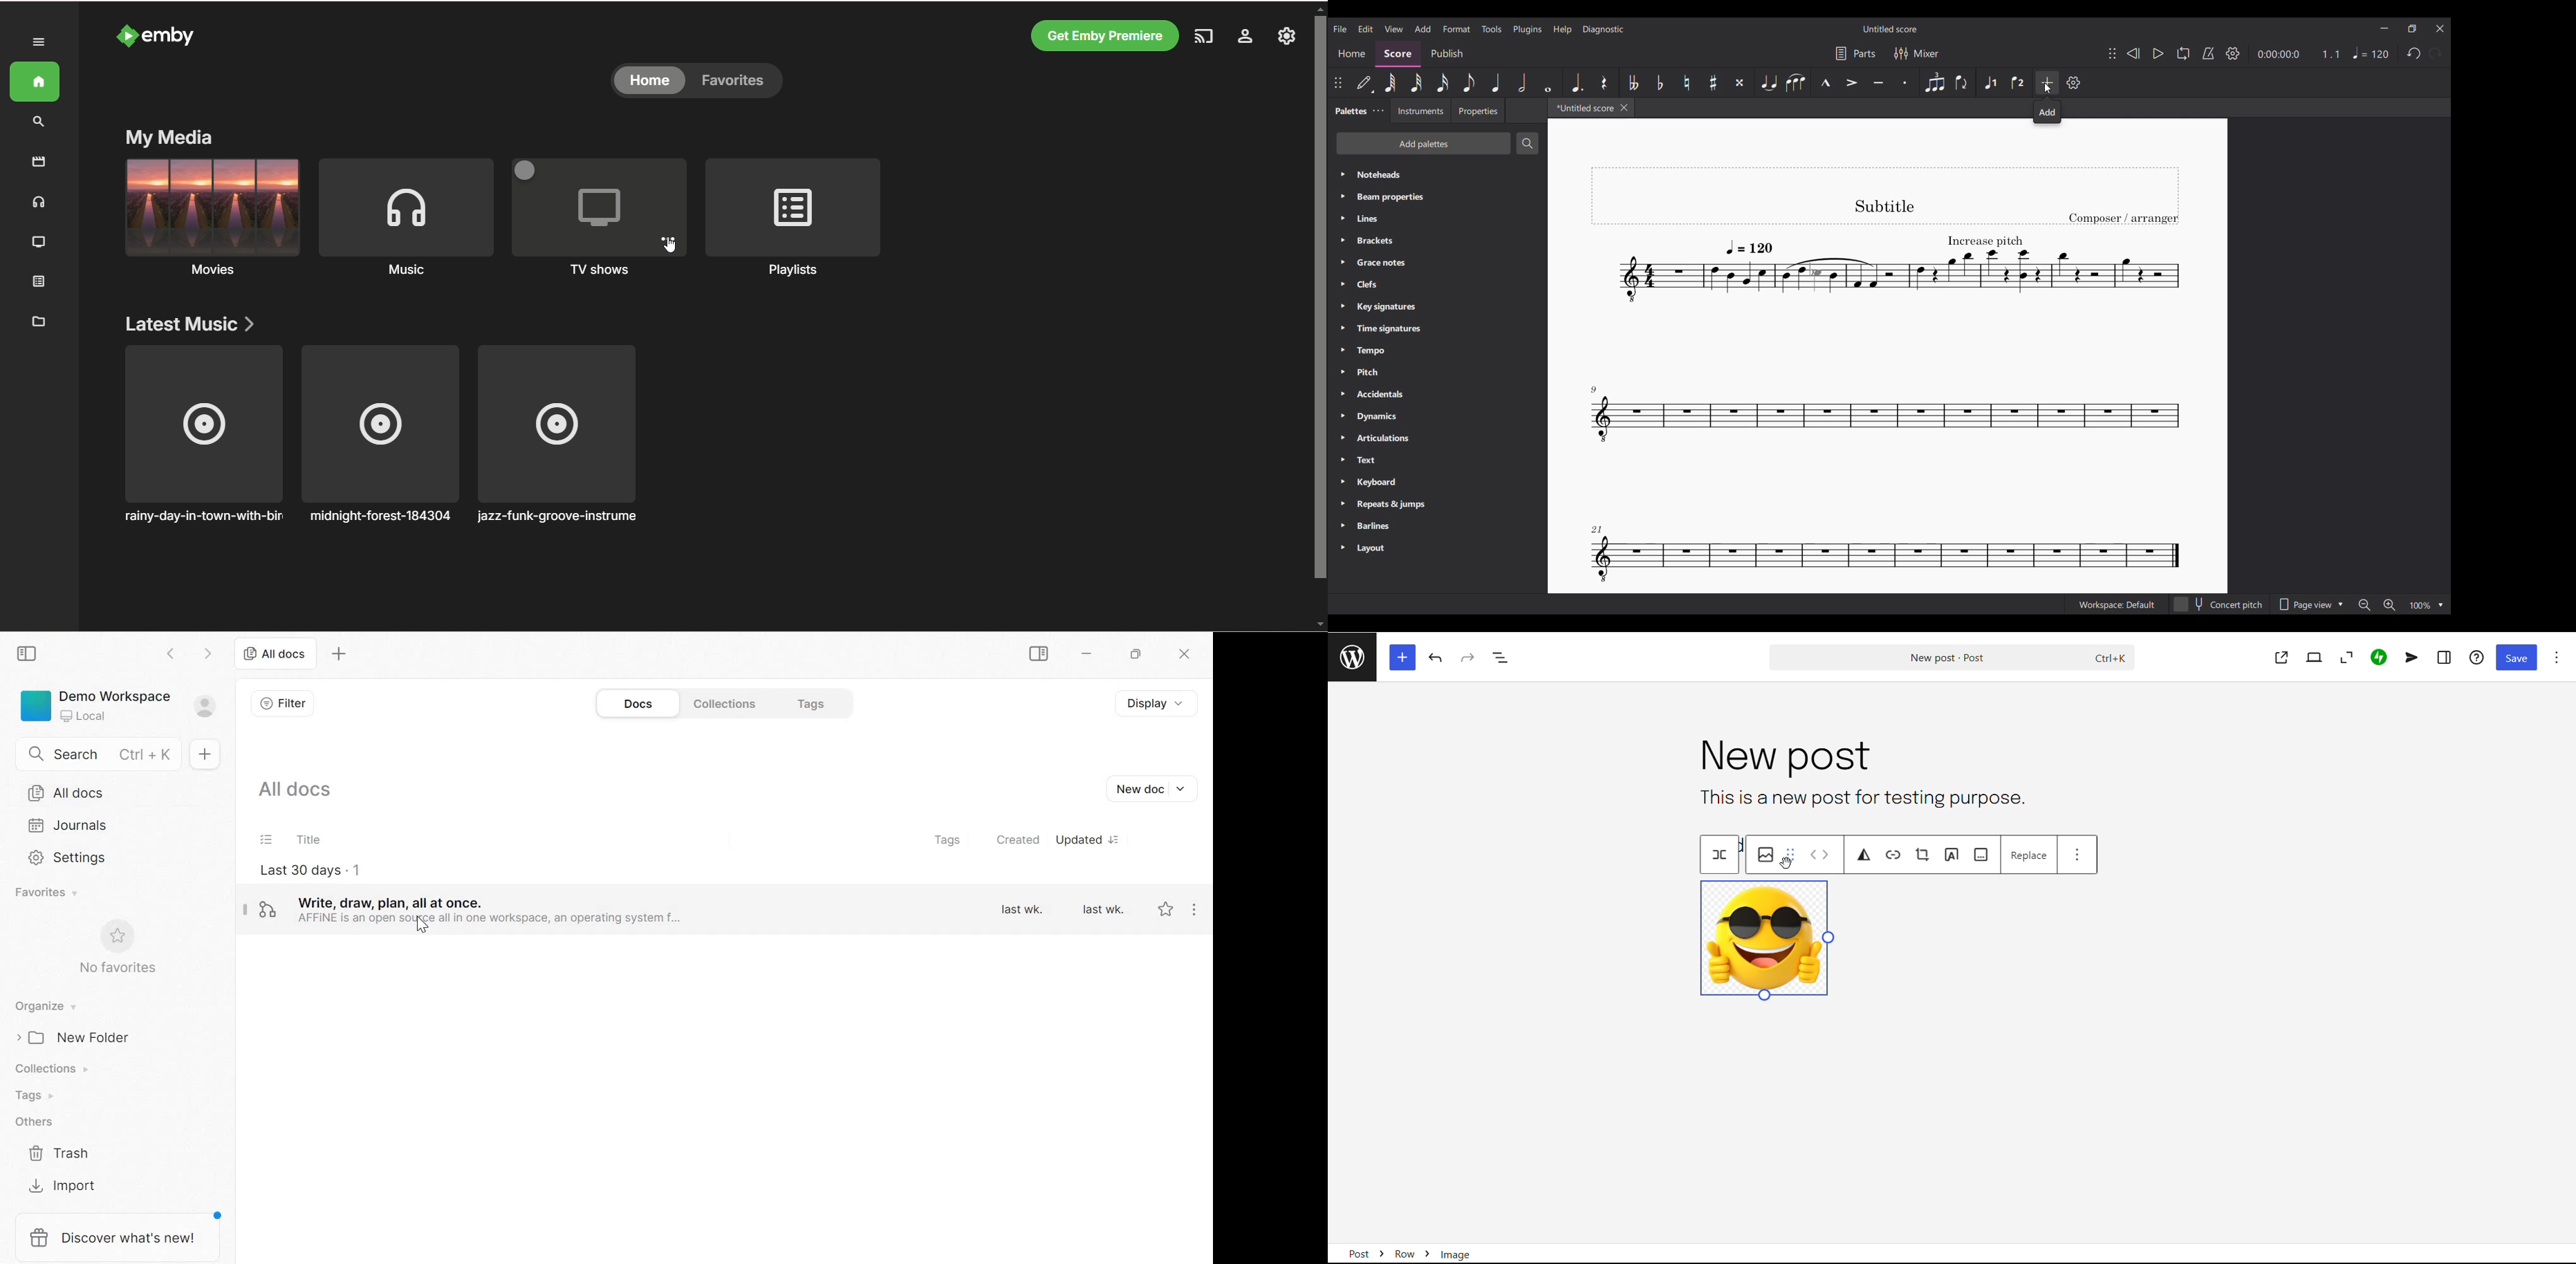 The image size is (2576, 1288). What do you see at coordinates (2048, 82) in the screenshot?
I see `Add` at bounding box center [2048, 82].